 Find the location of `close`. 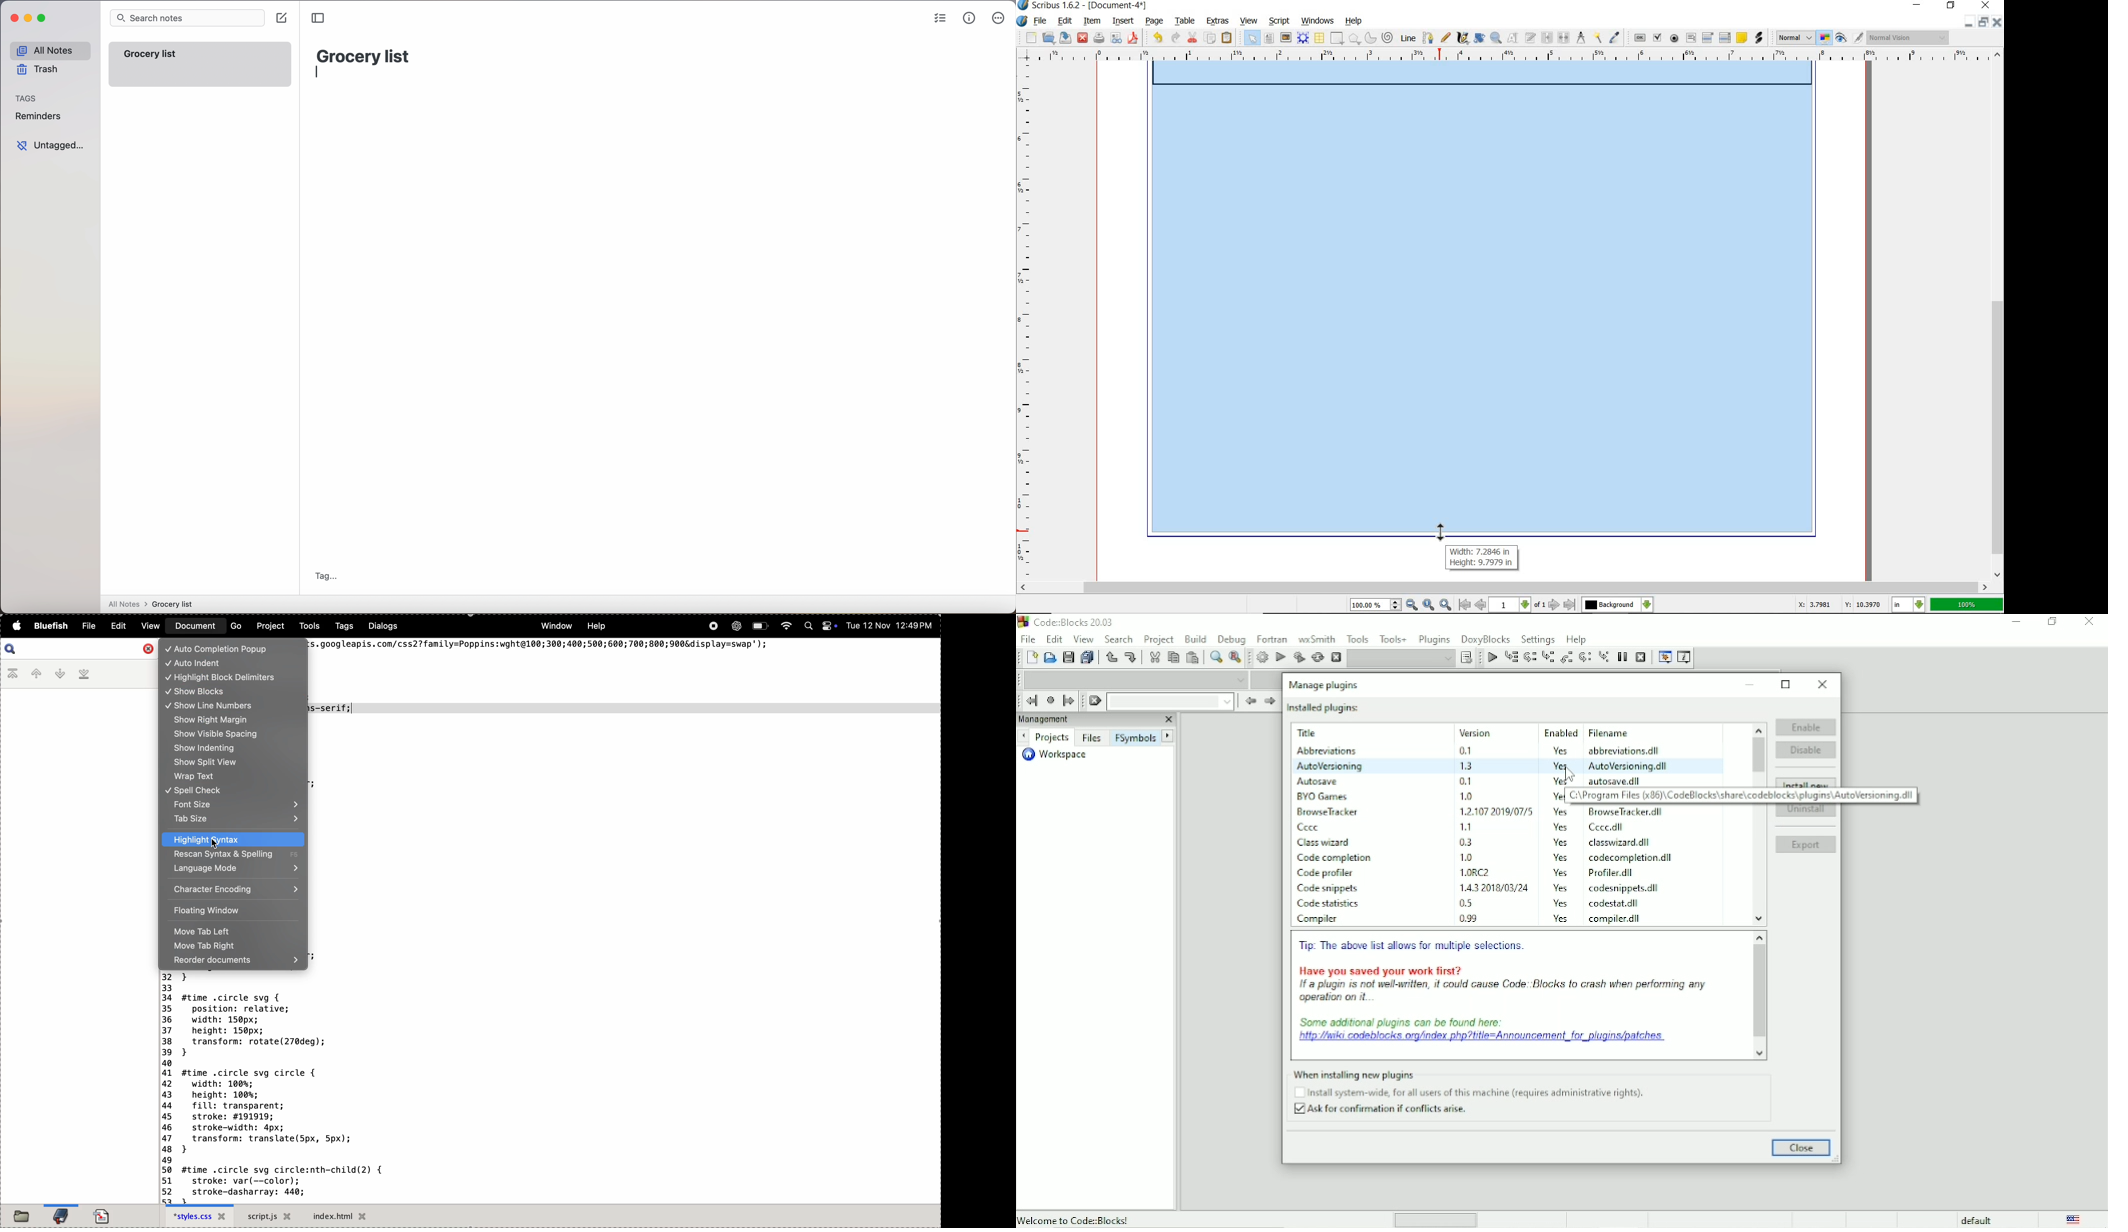

close is located at coordinates (1998, 22).